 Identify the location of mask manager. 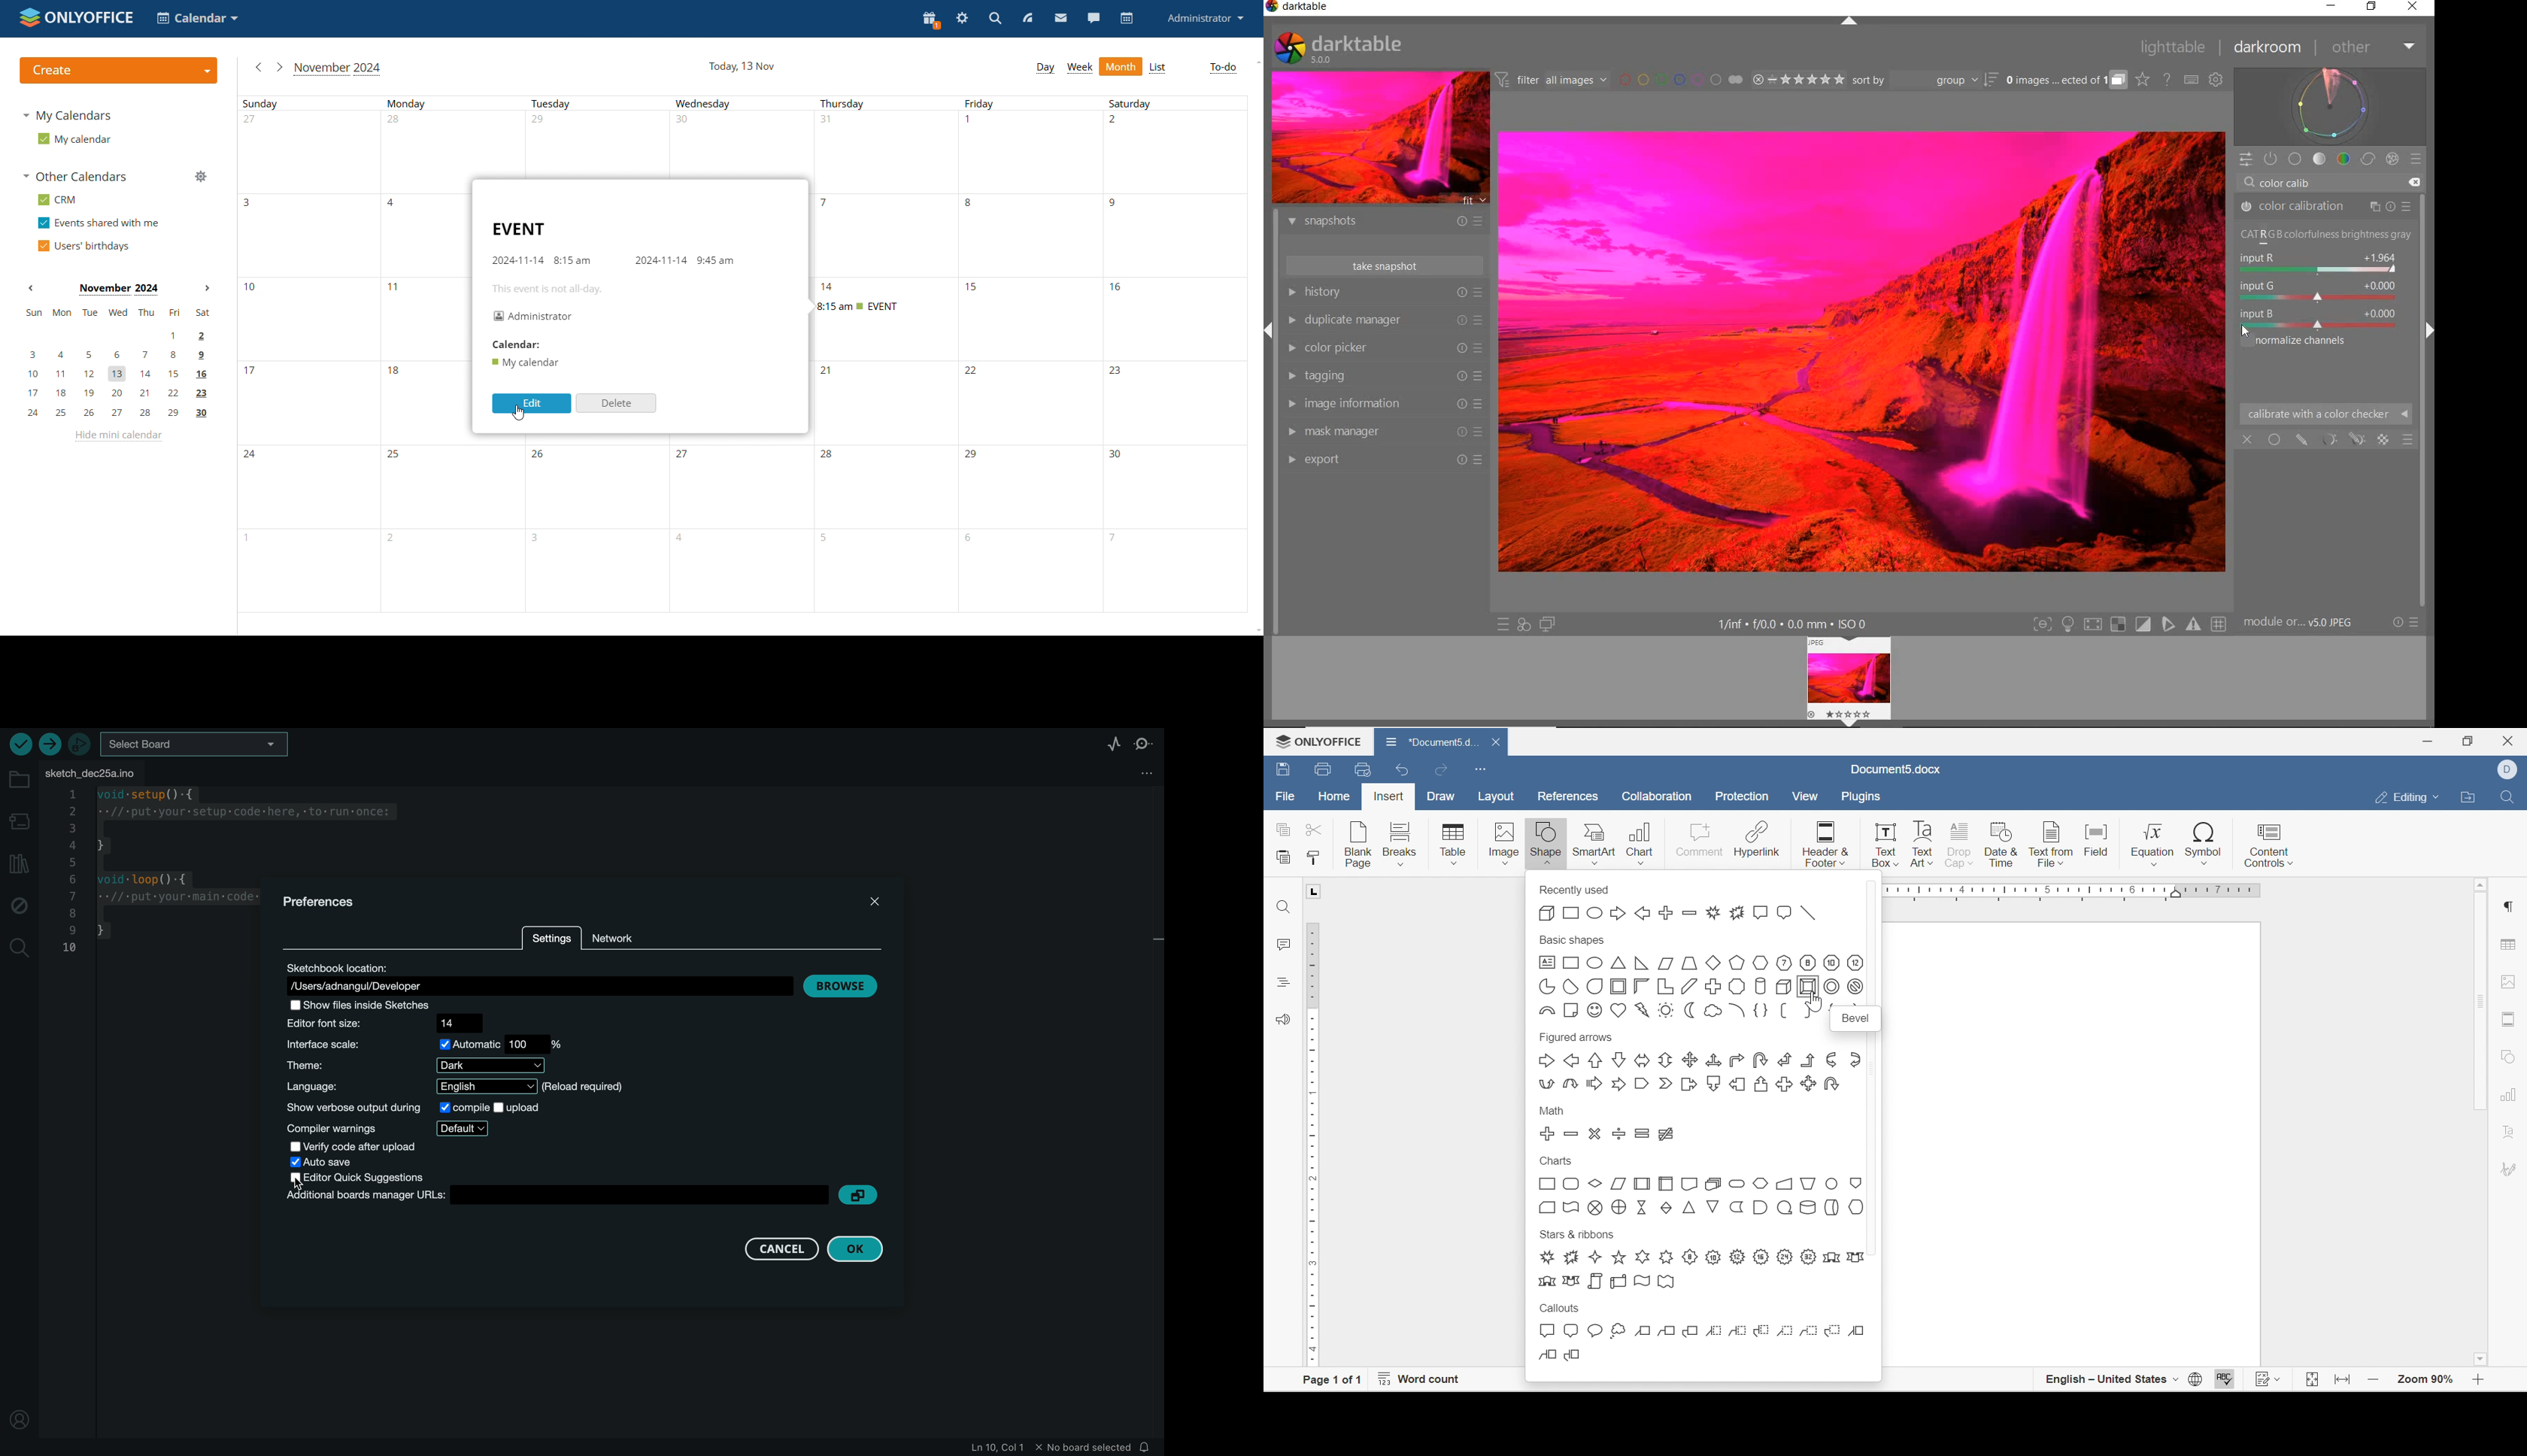
(1386, 432).